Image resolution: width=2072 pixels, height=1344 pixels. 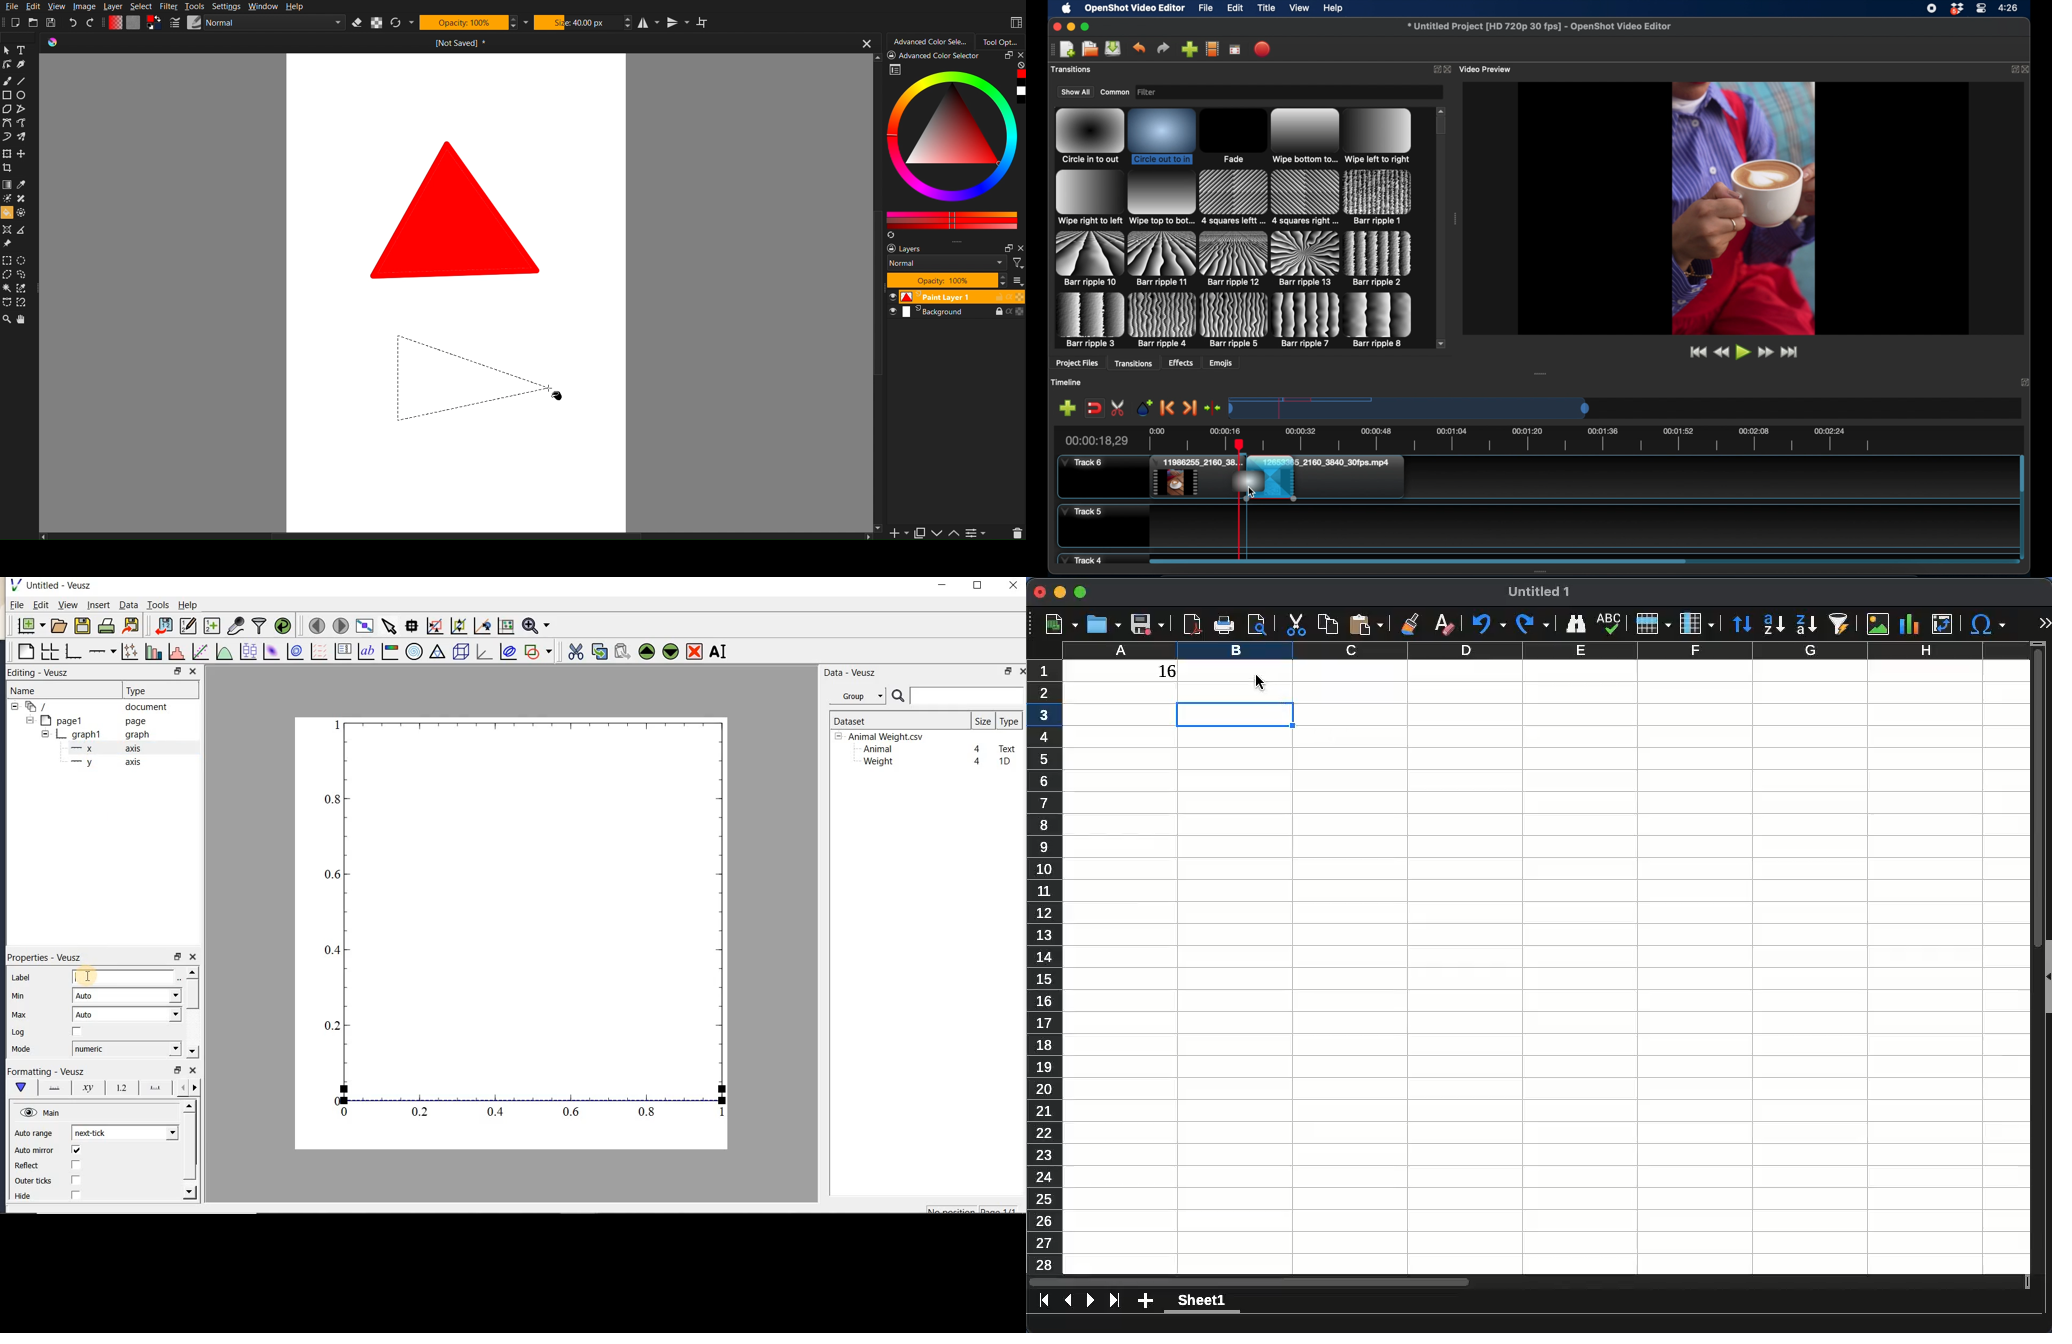 What do you see at coordinates (1654, 624) in the screenshot?
I see `rows` at bounding box center [1654, 624].